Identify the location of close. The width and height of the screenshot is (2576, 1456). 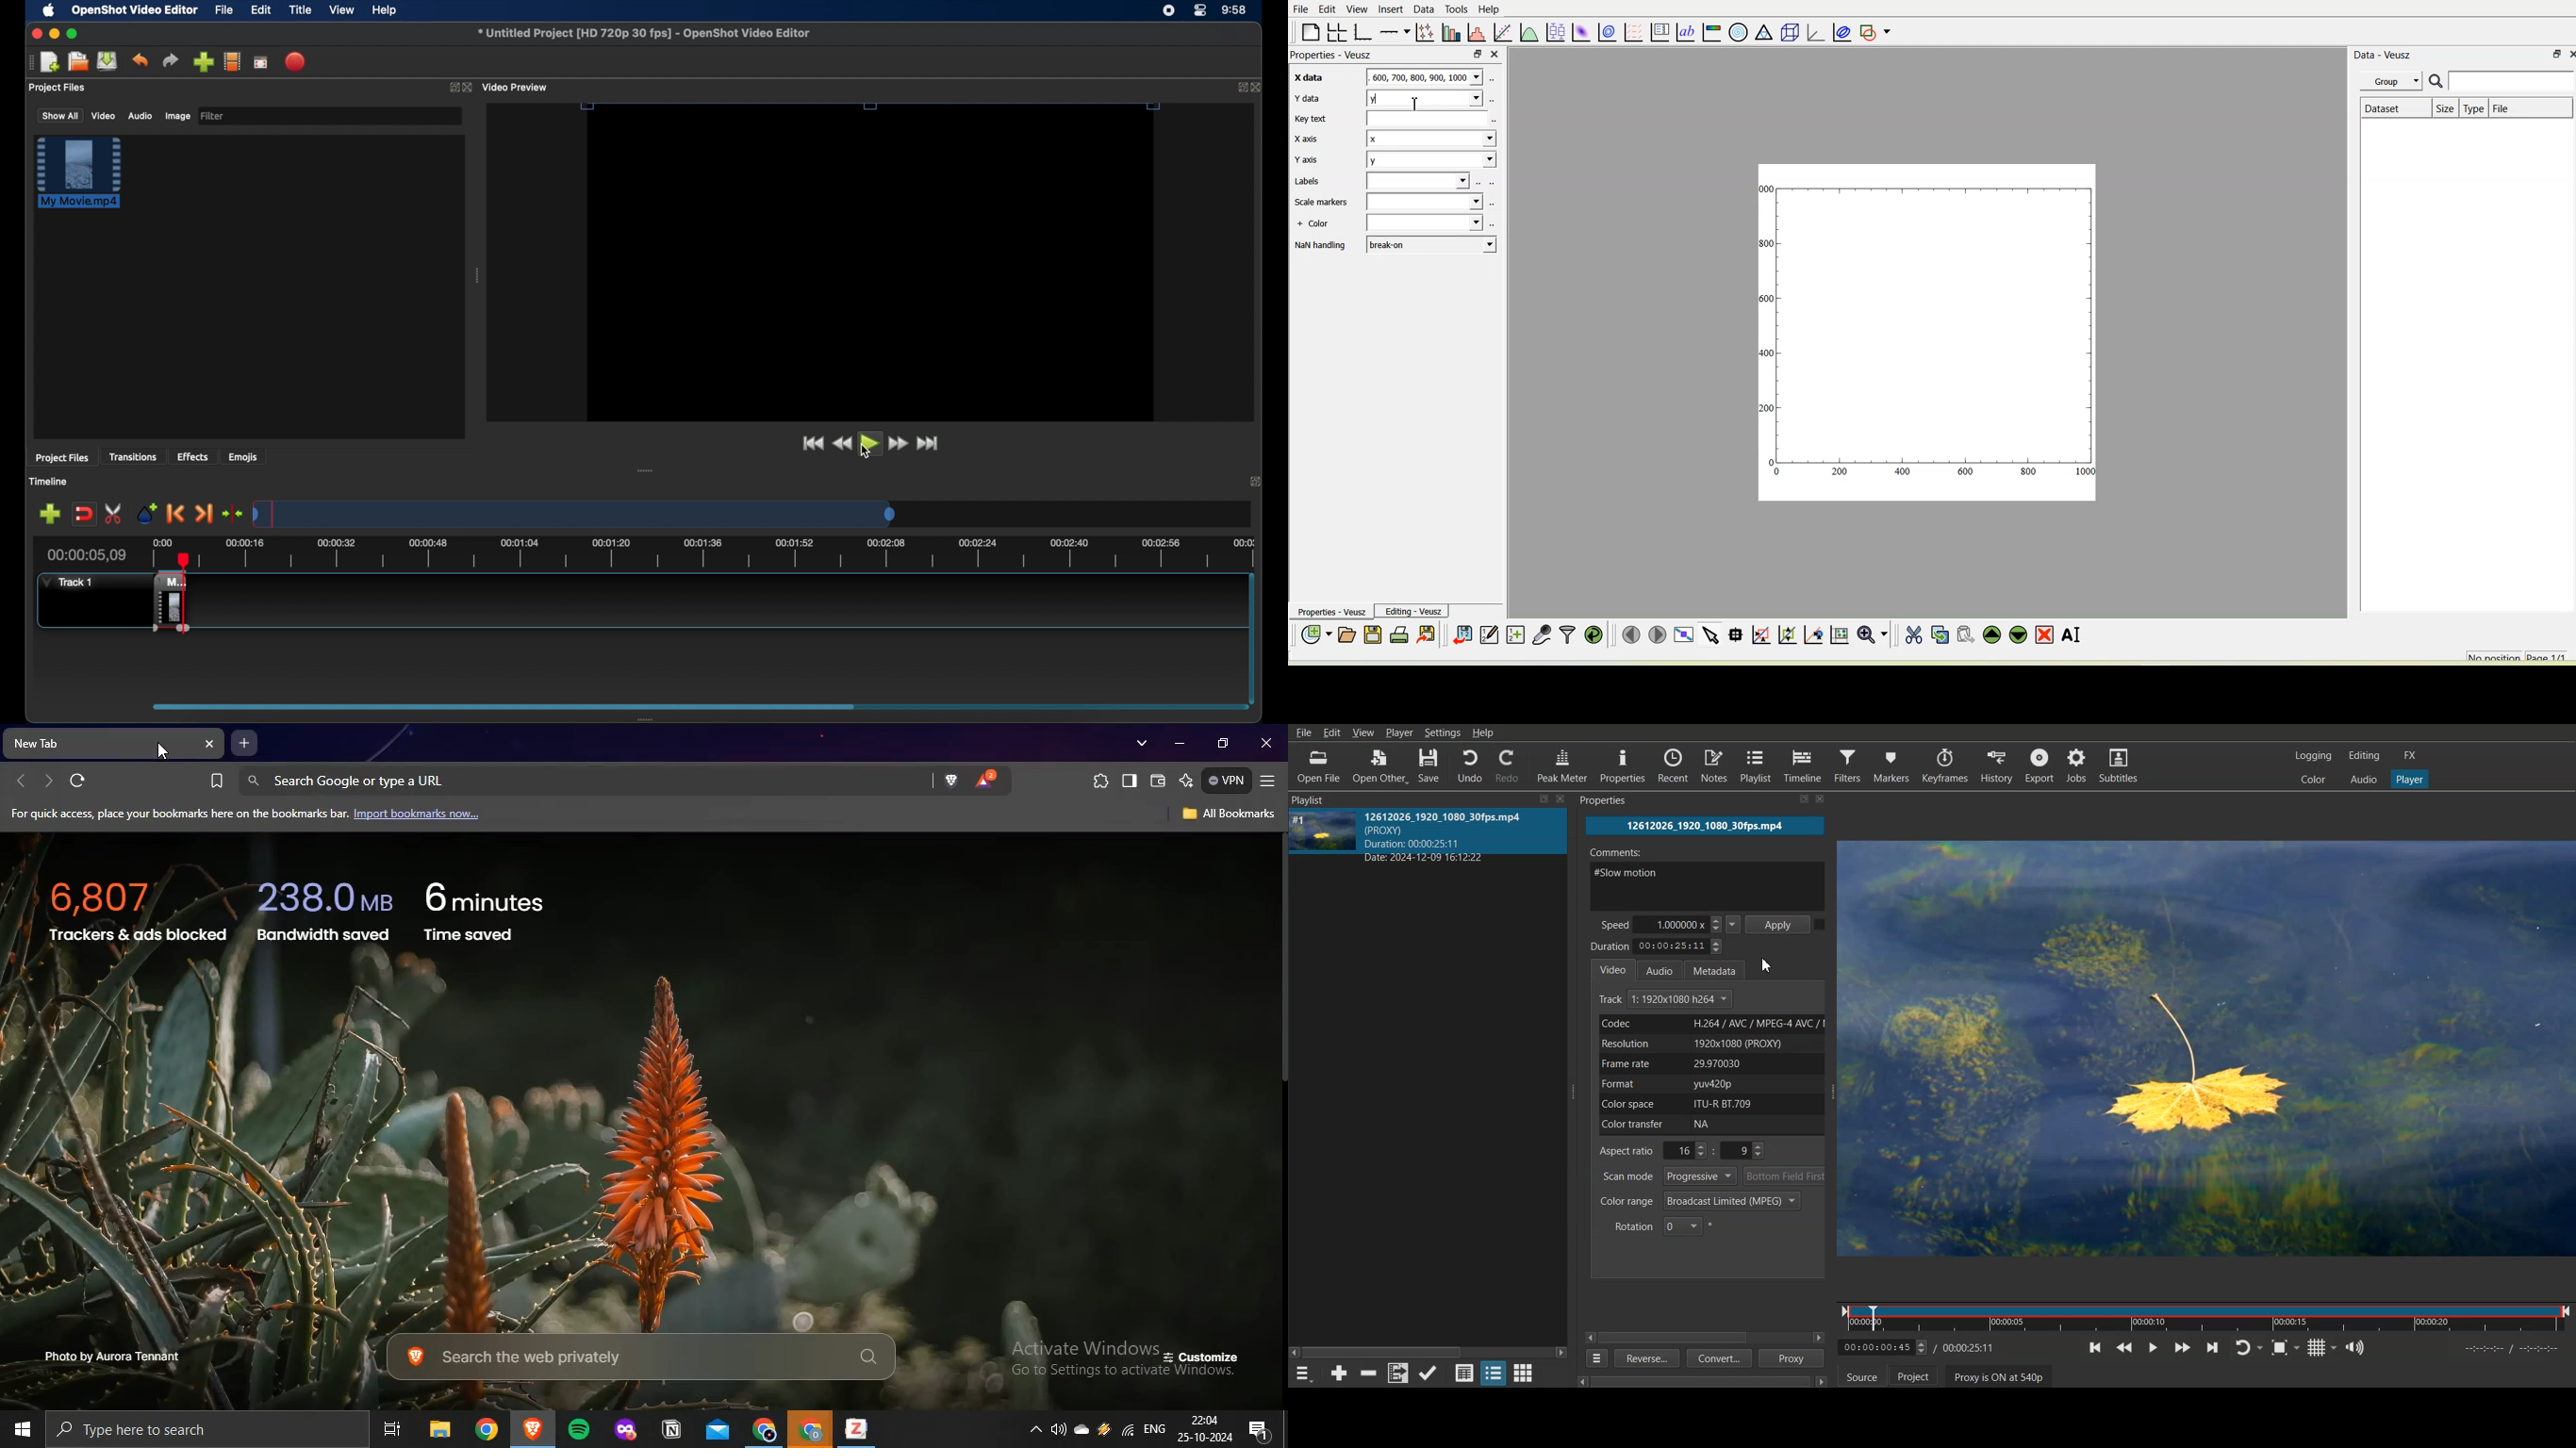
(1560, 798).